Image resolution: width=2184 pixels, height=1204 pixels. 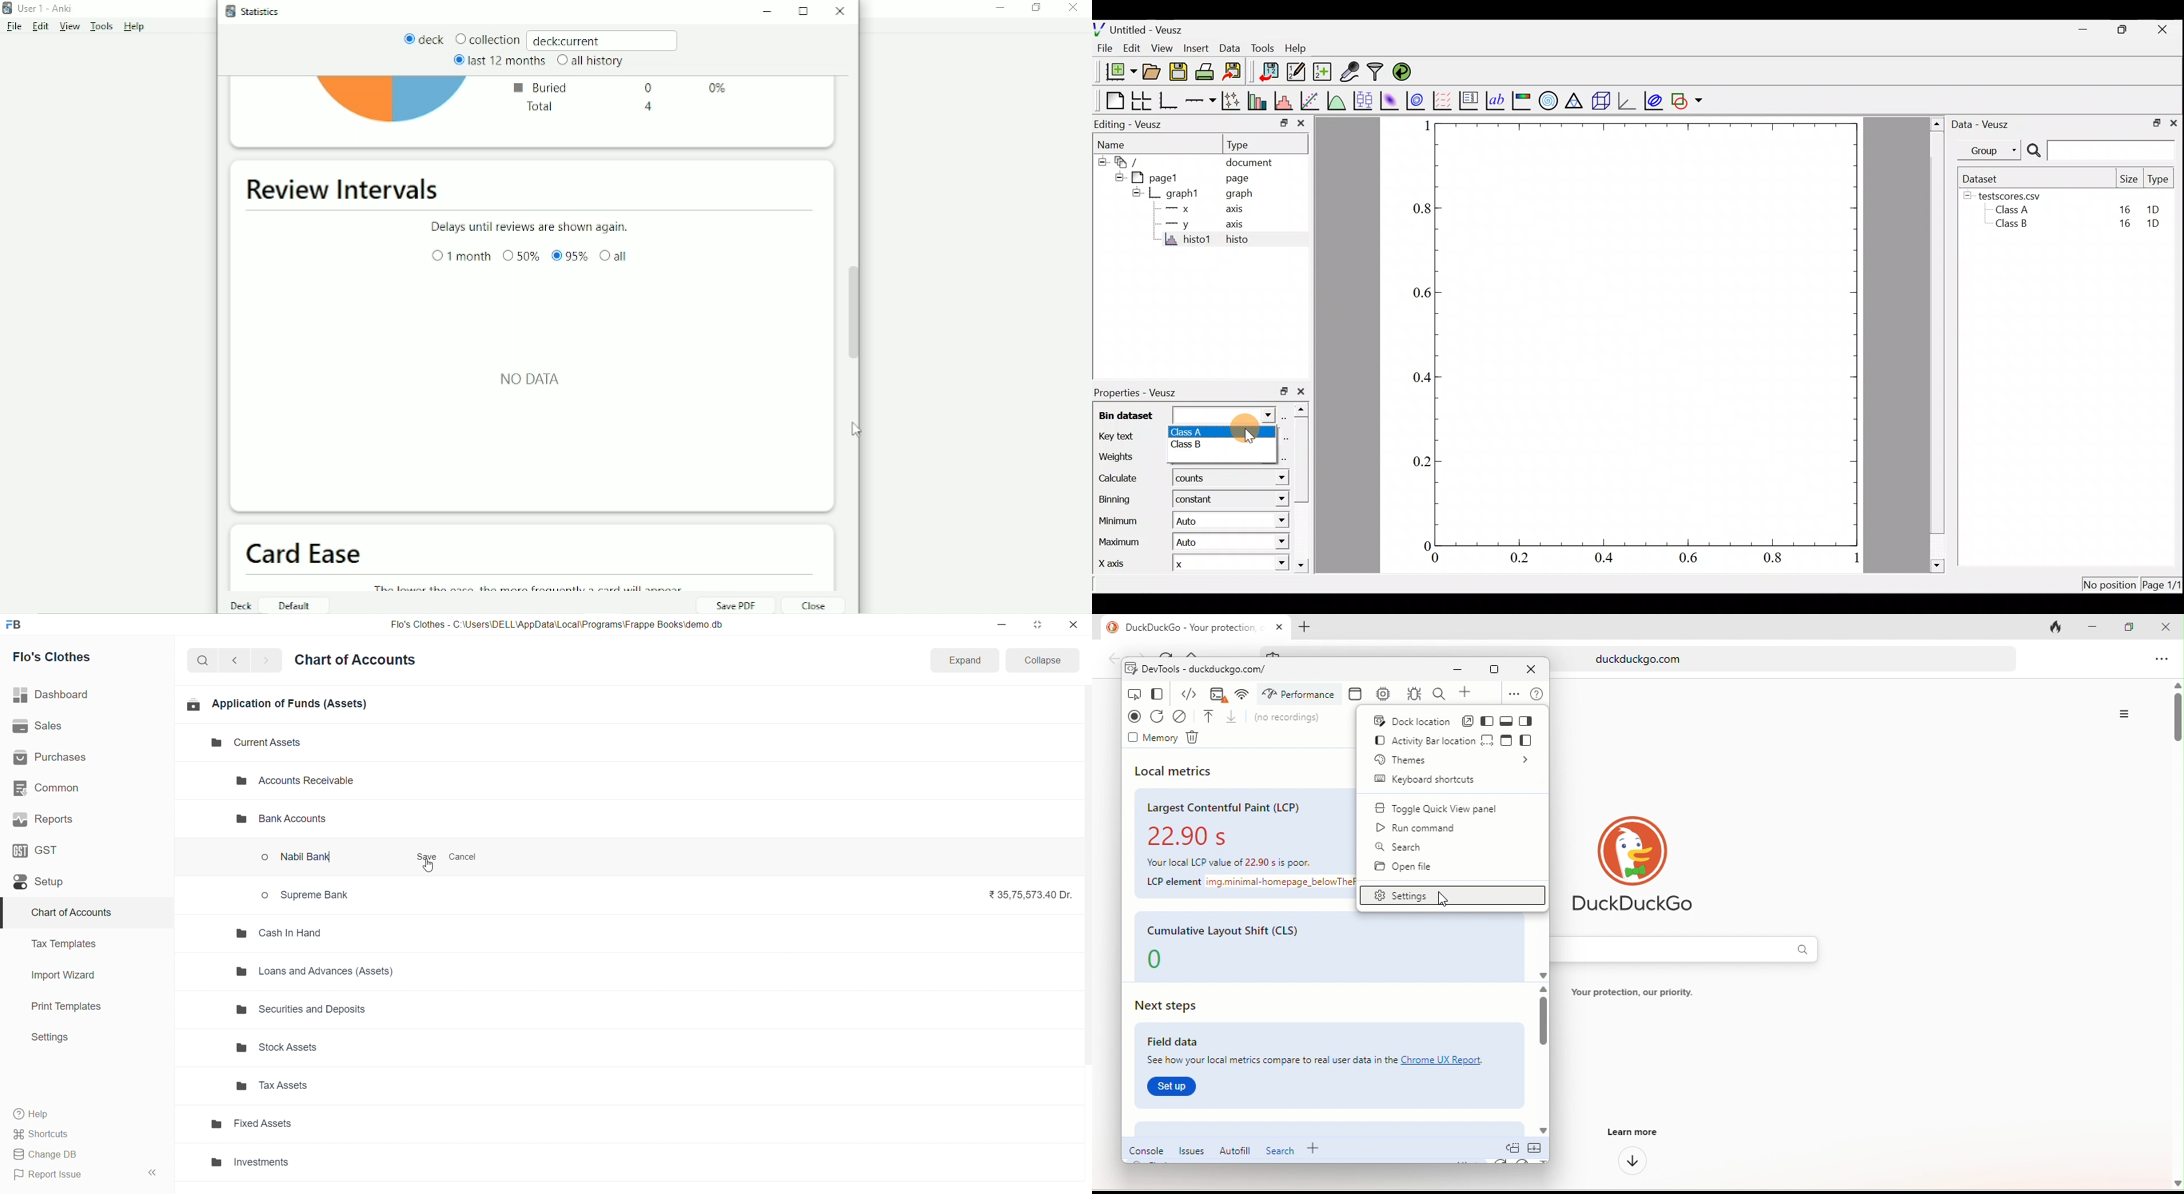 I want to click on Edit, so click(x=41, y=27).